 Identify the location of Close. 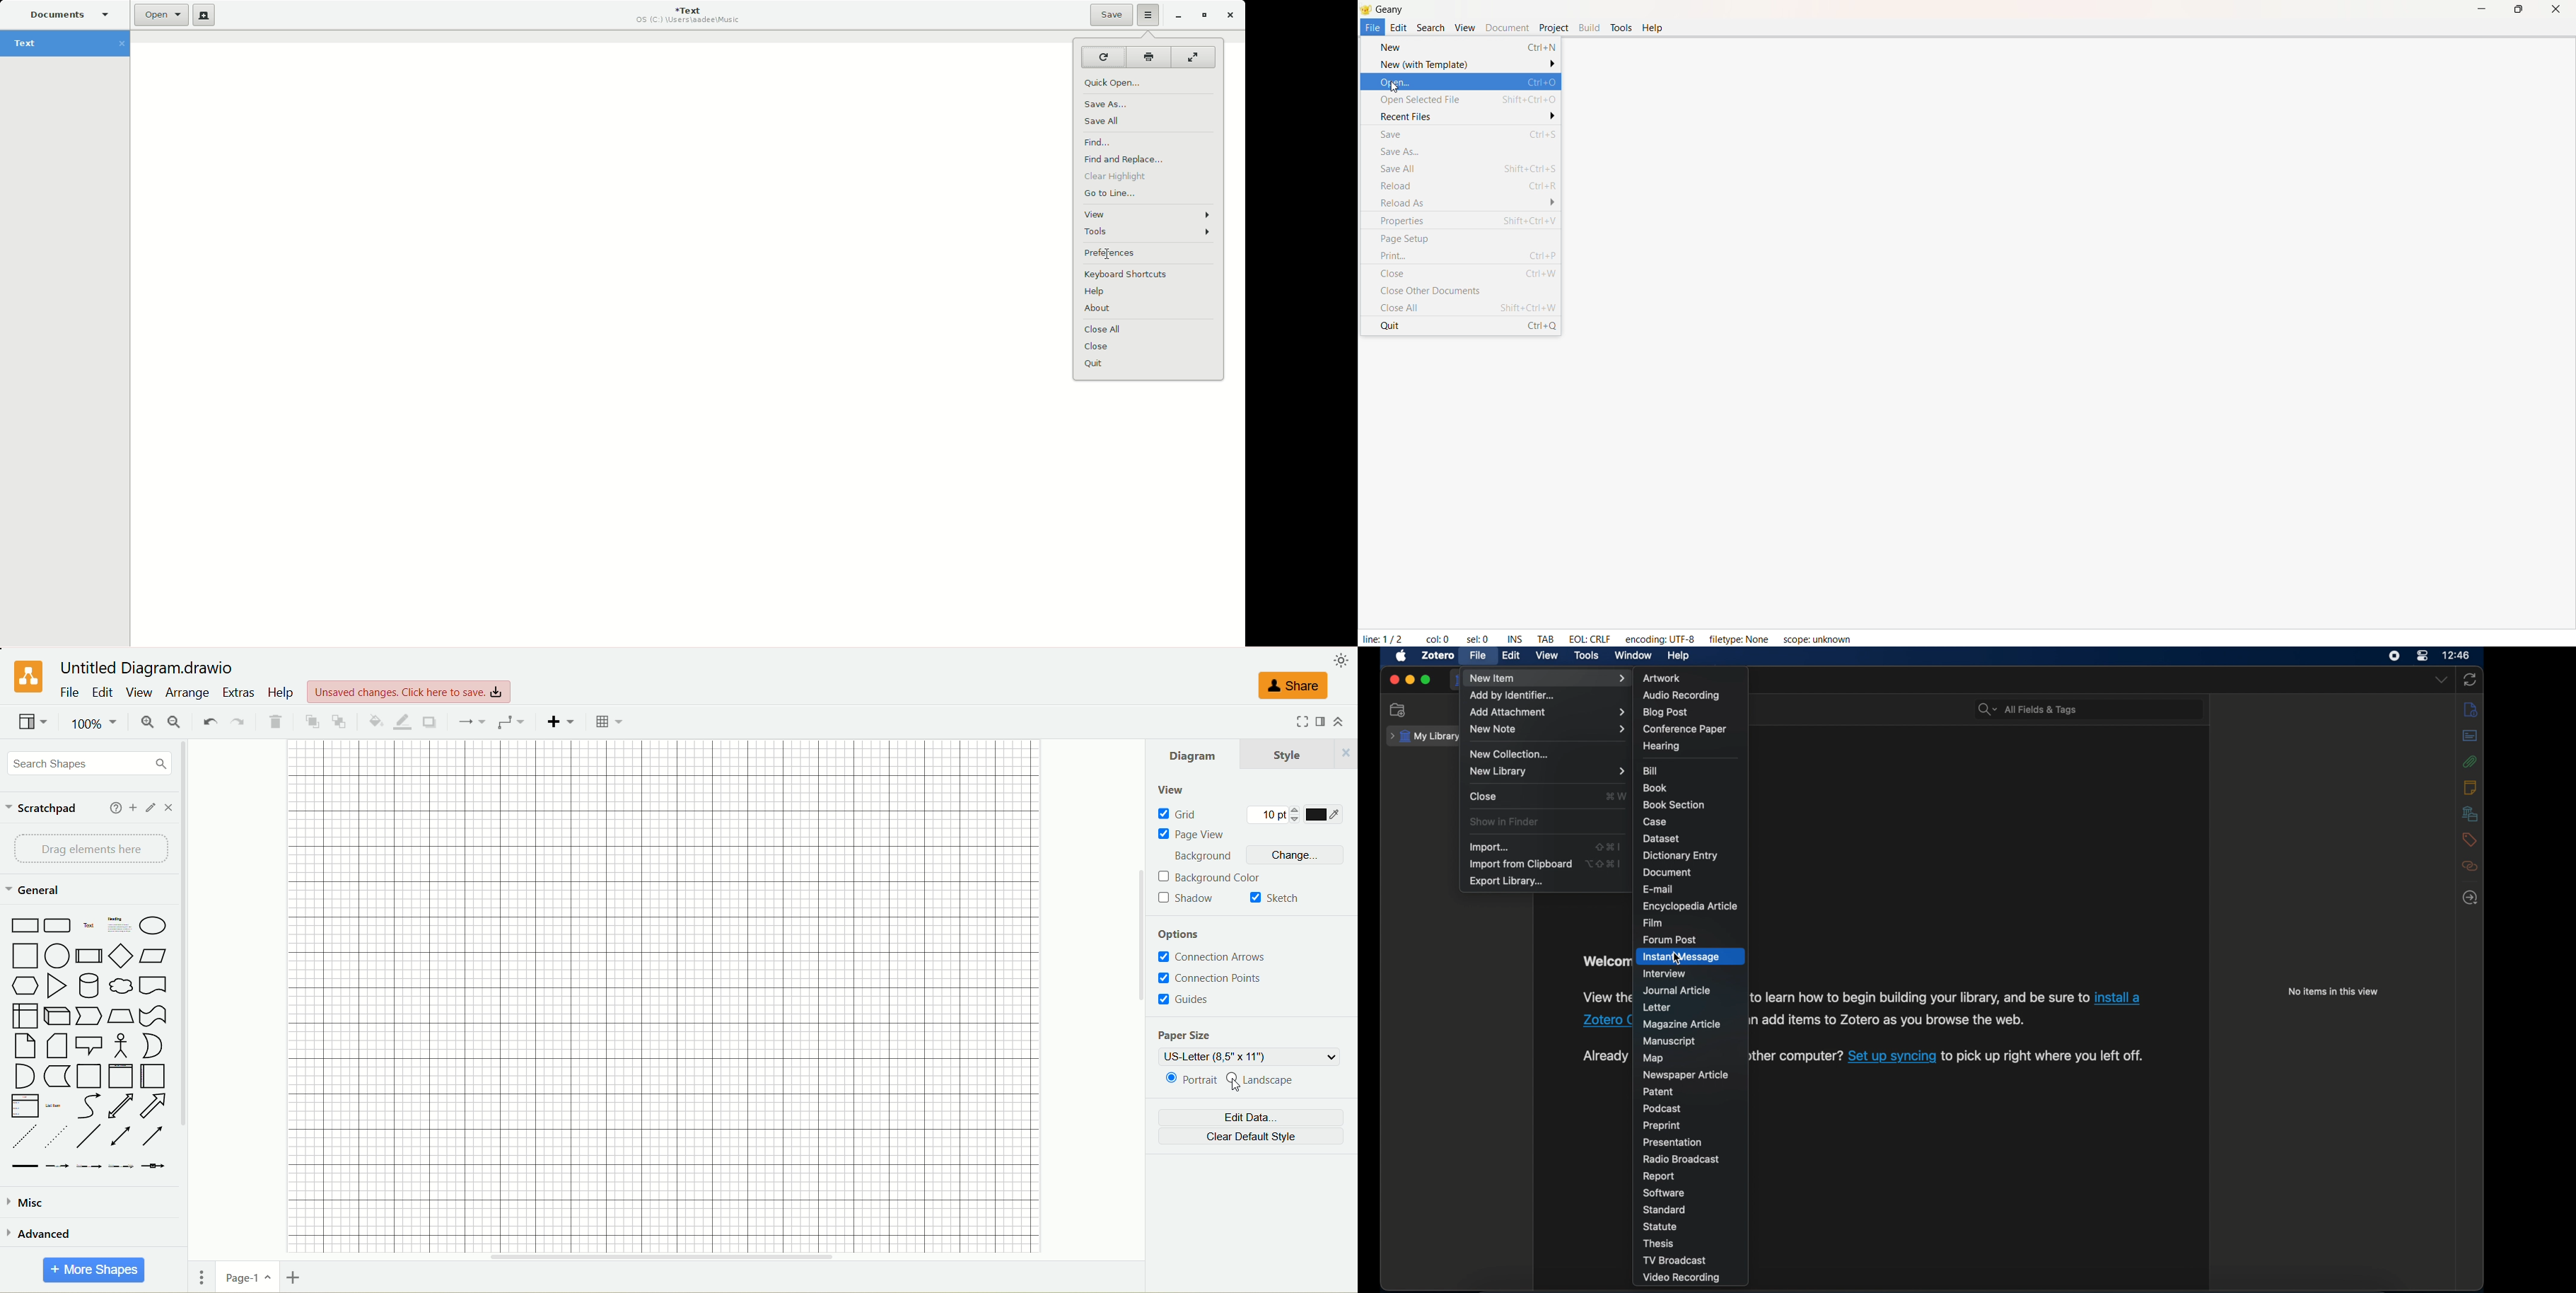
(1232, 16).